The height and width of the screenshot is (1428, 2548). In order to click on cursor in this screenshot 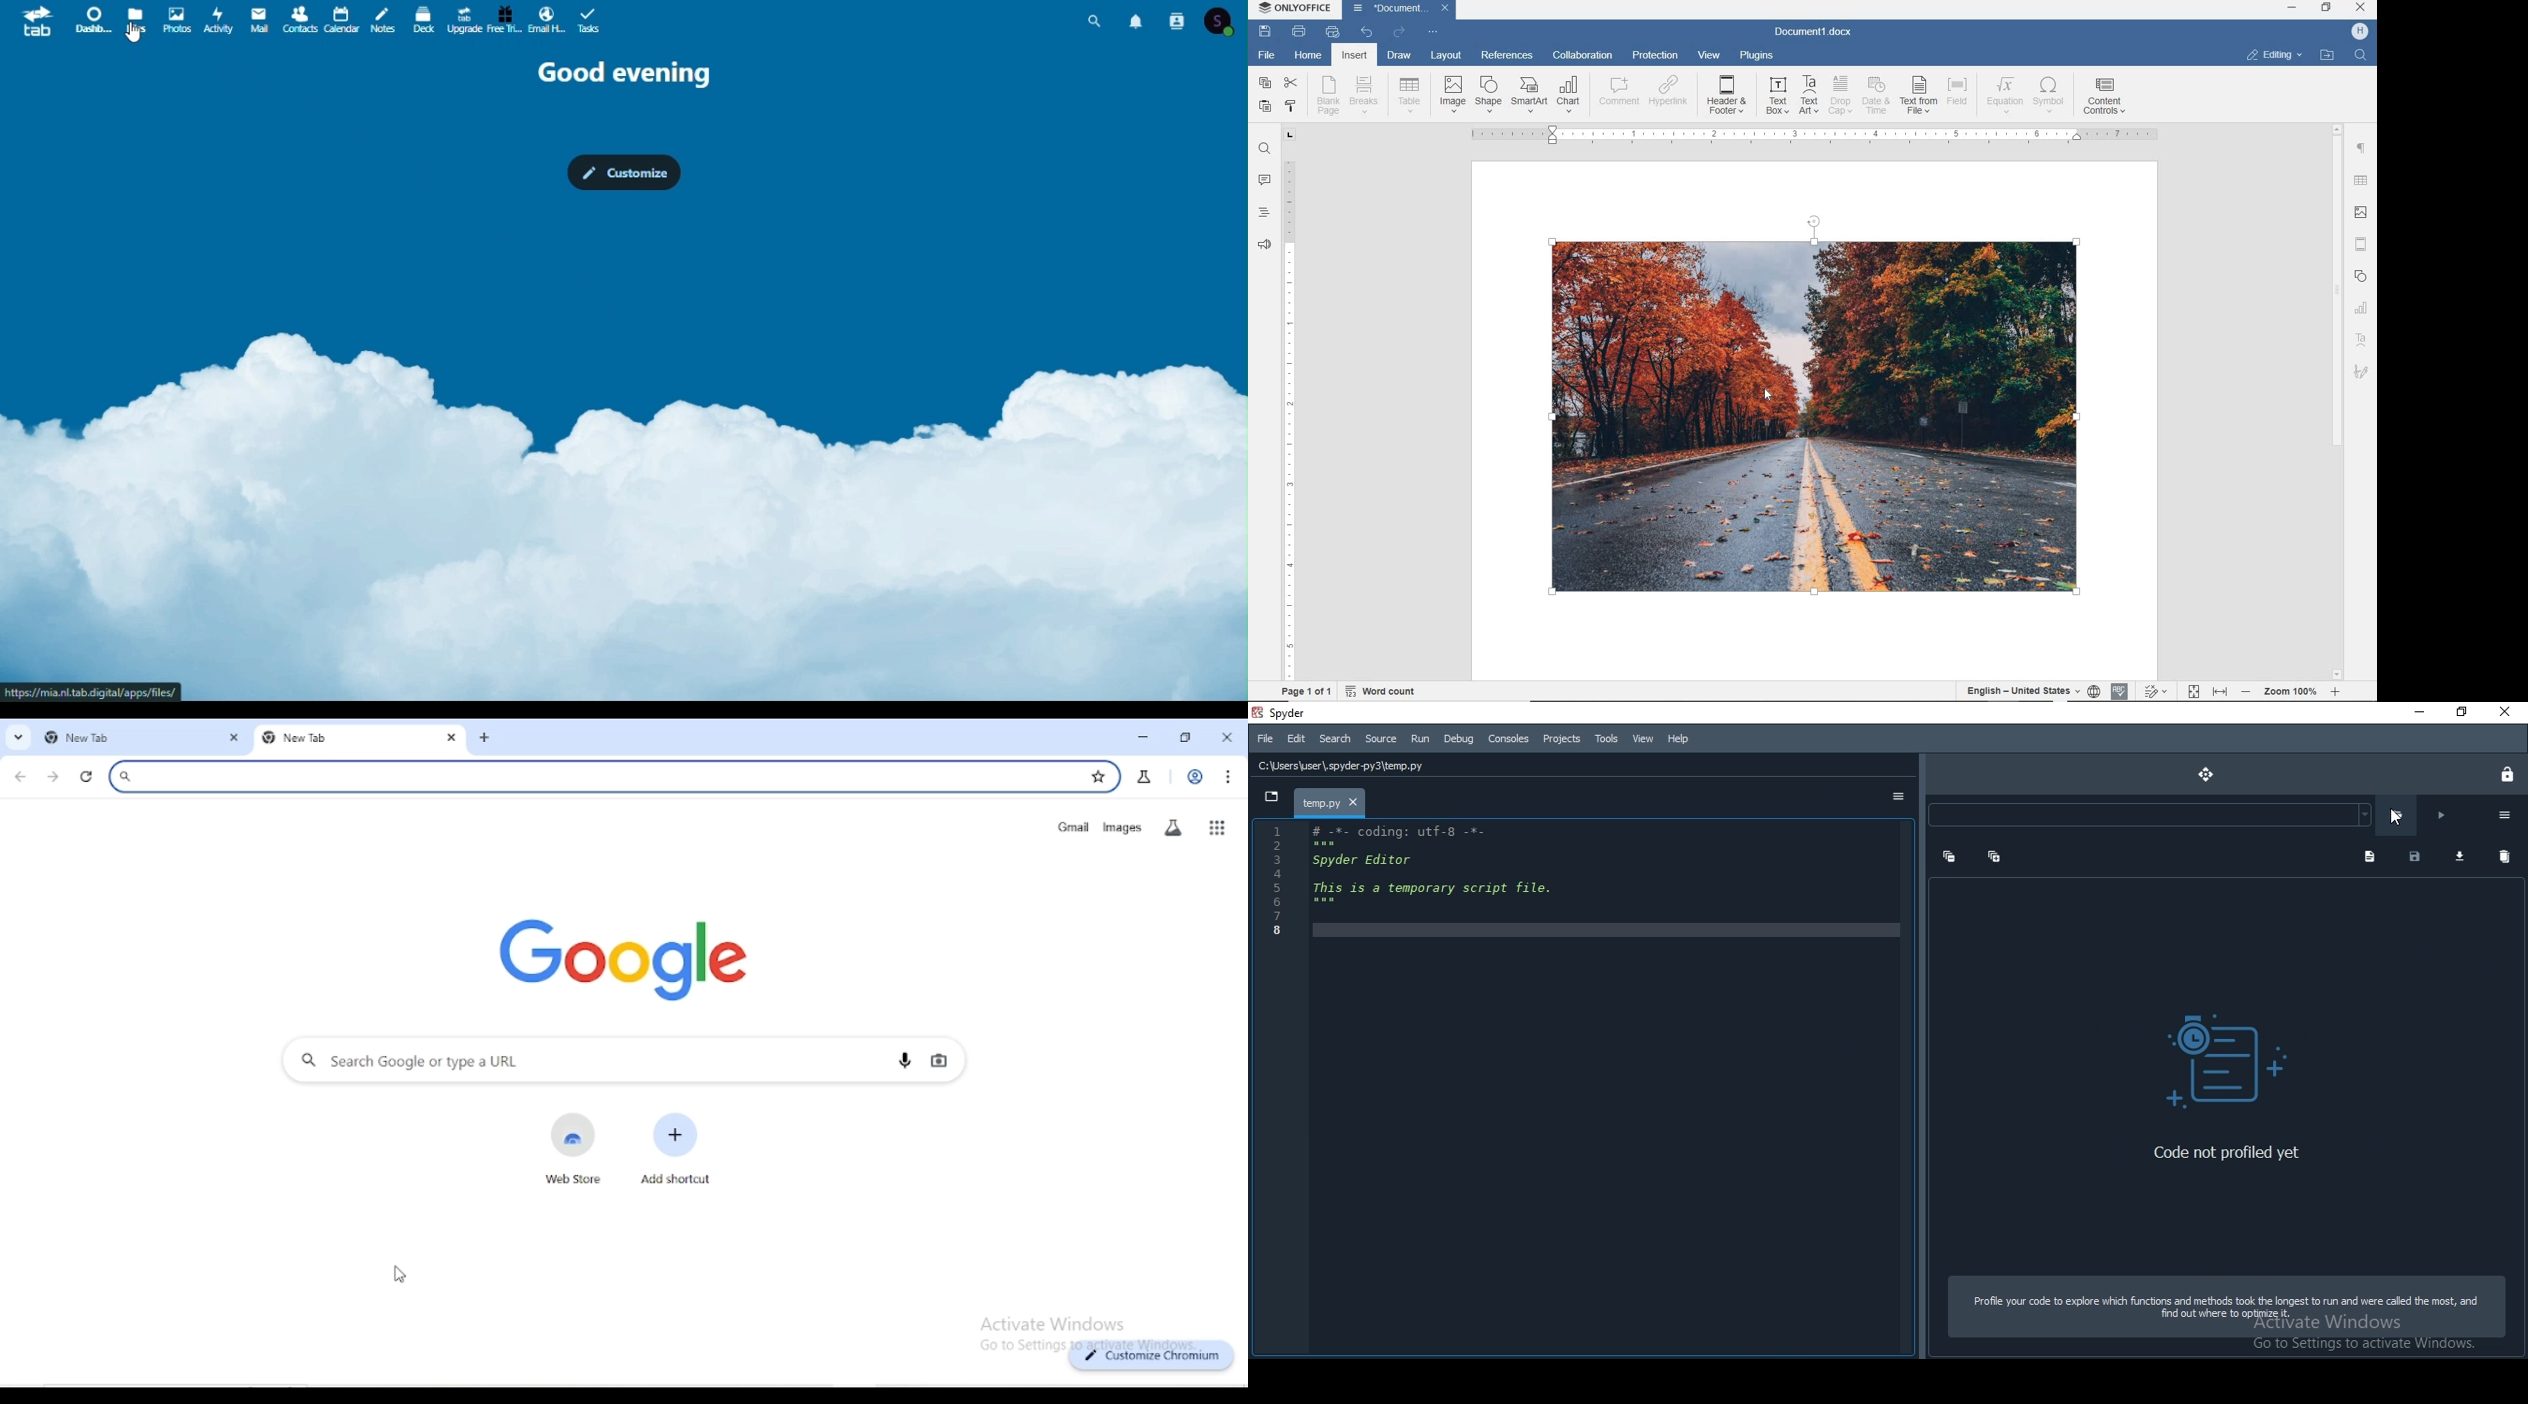, I will do `click(133, 34)`.